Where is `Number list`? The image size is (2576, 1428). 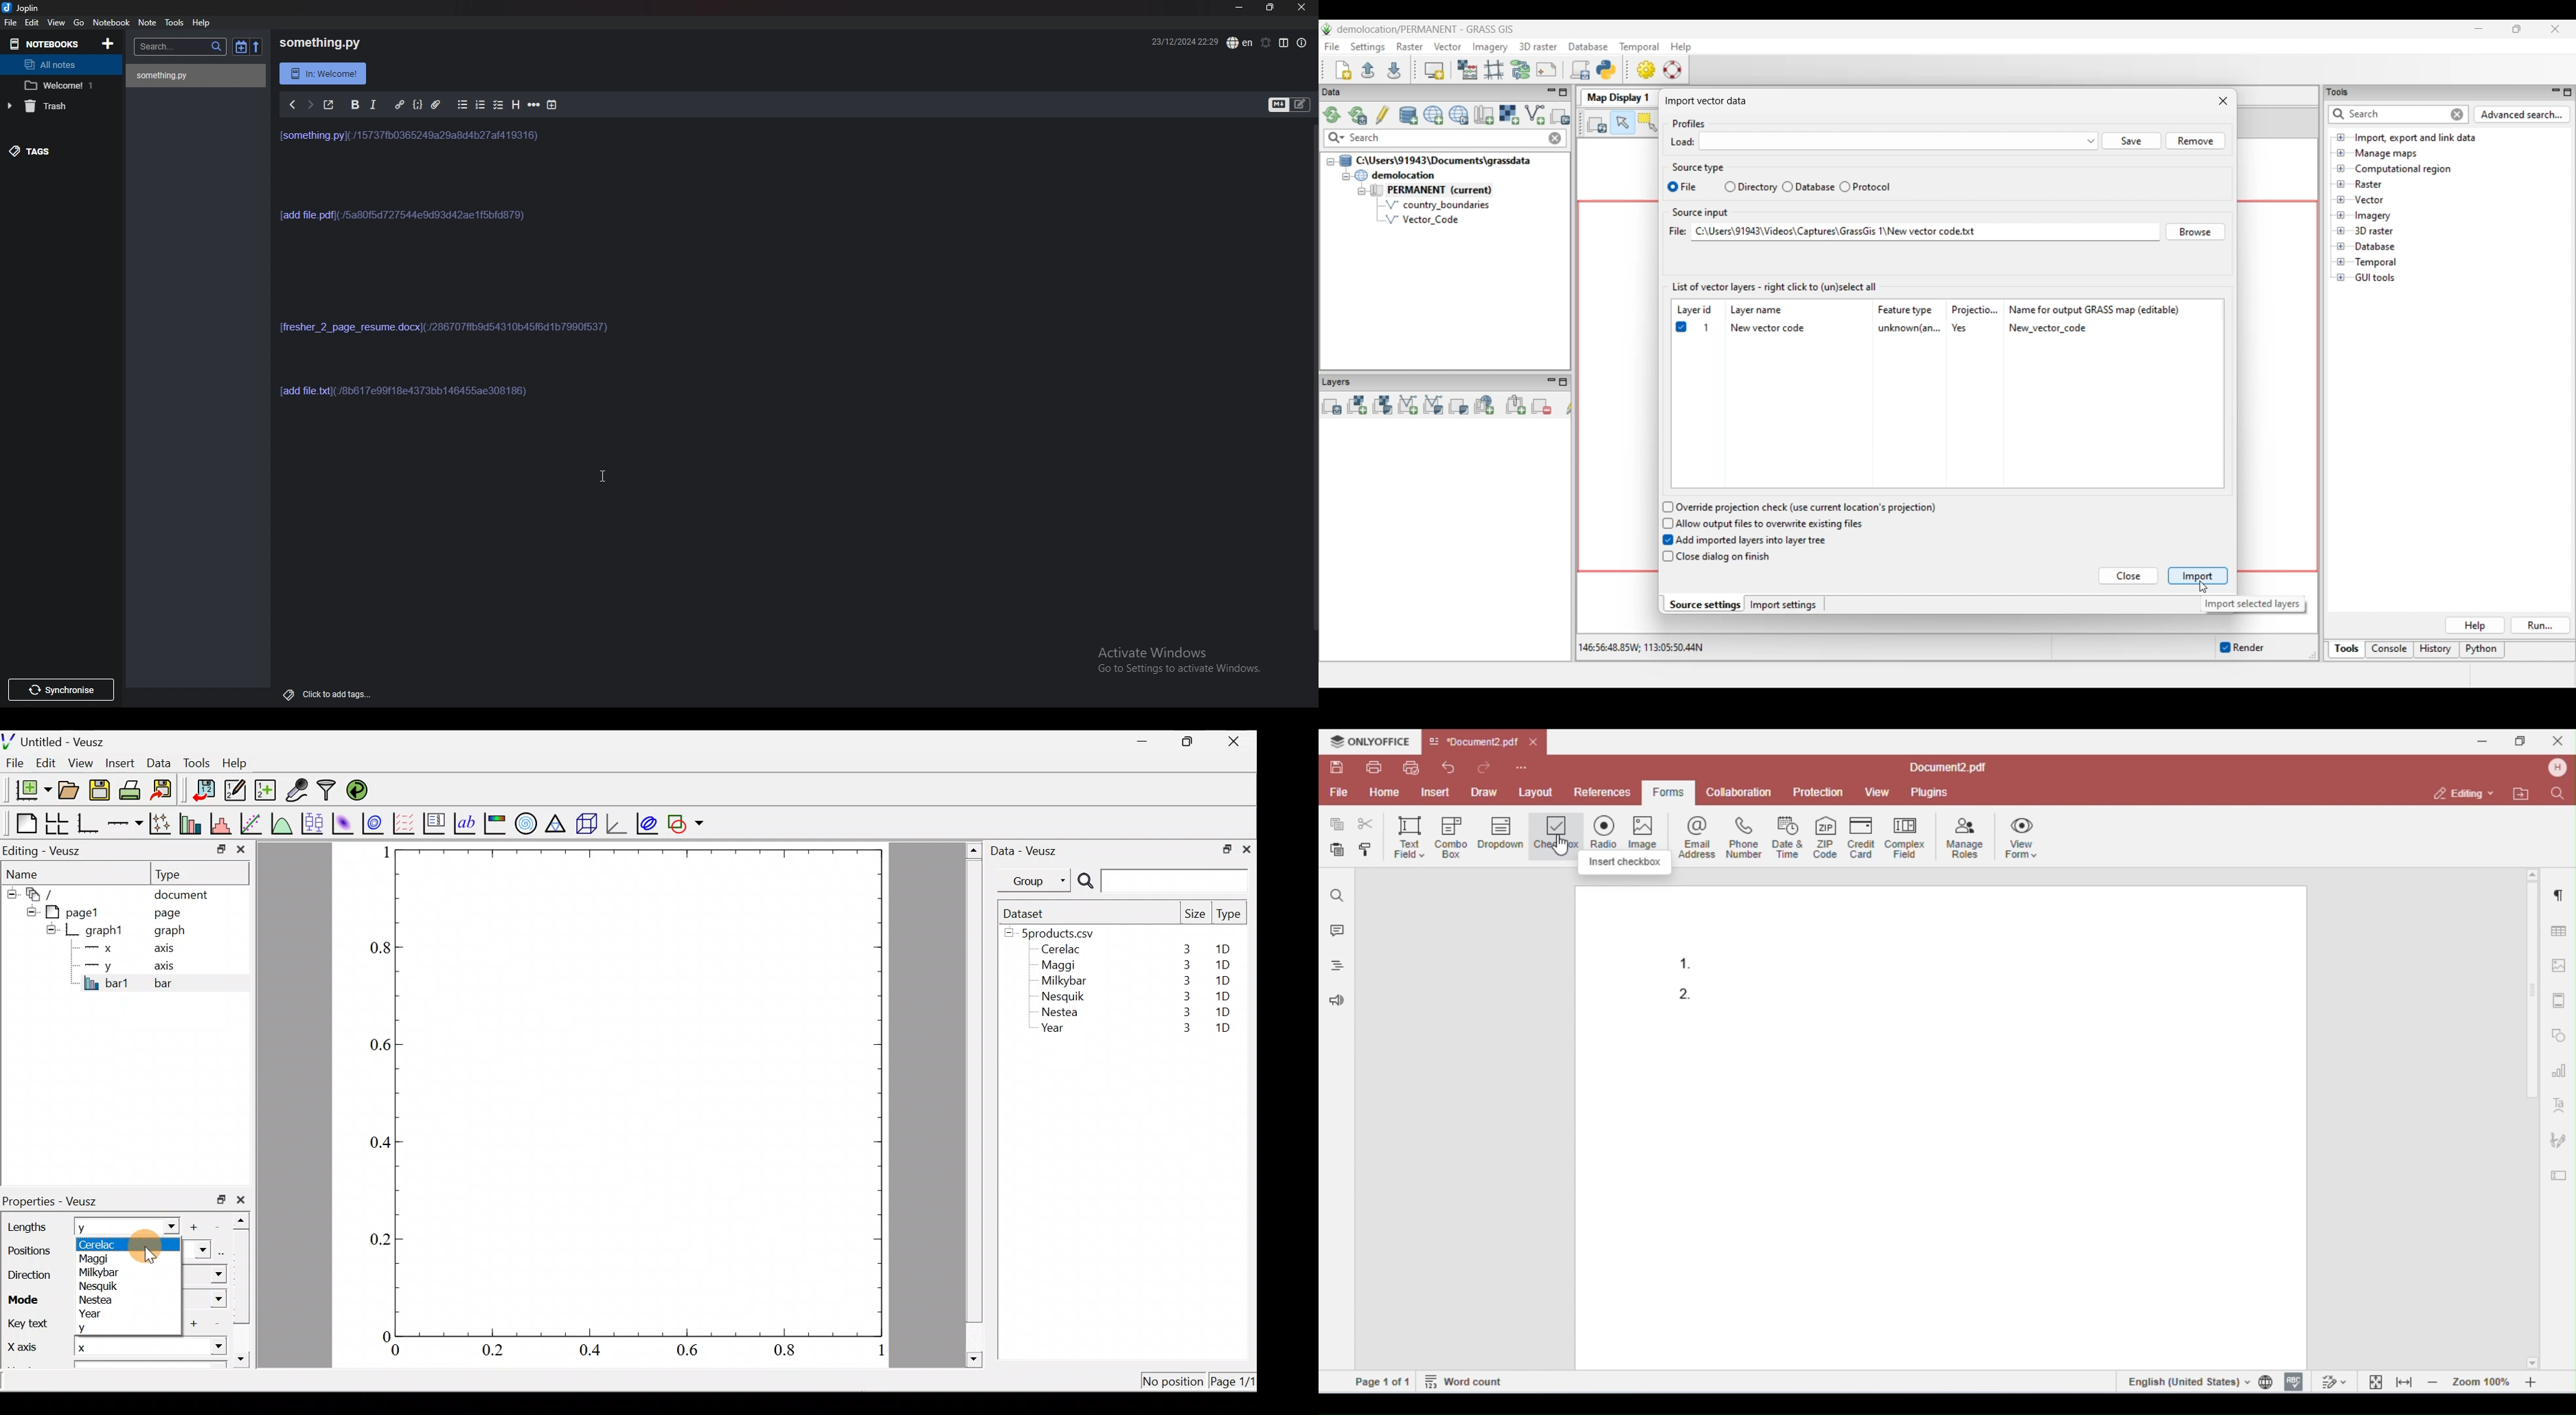
Number list is located at coordinates (480, 106).